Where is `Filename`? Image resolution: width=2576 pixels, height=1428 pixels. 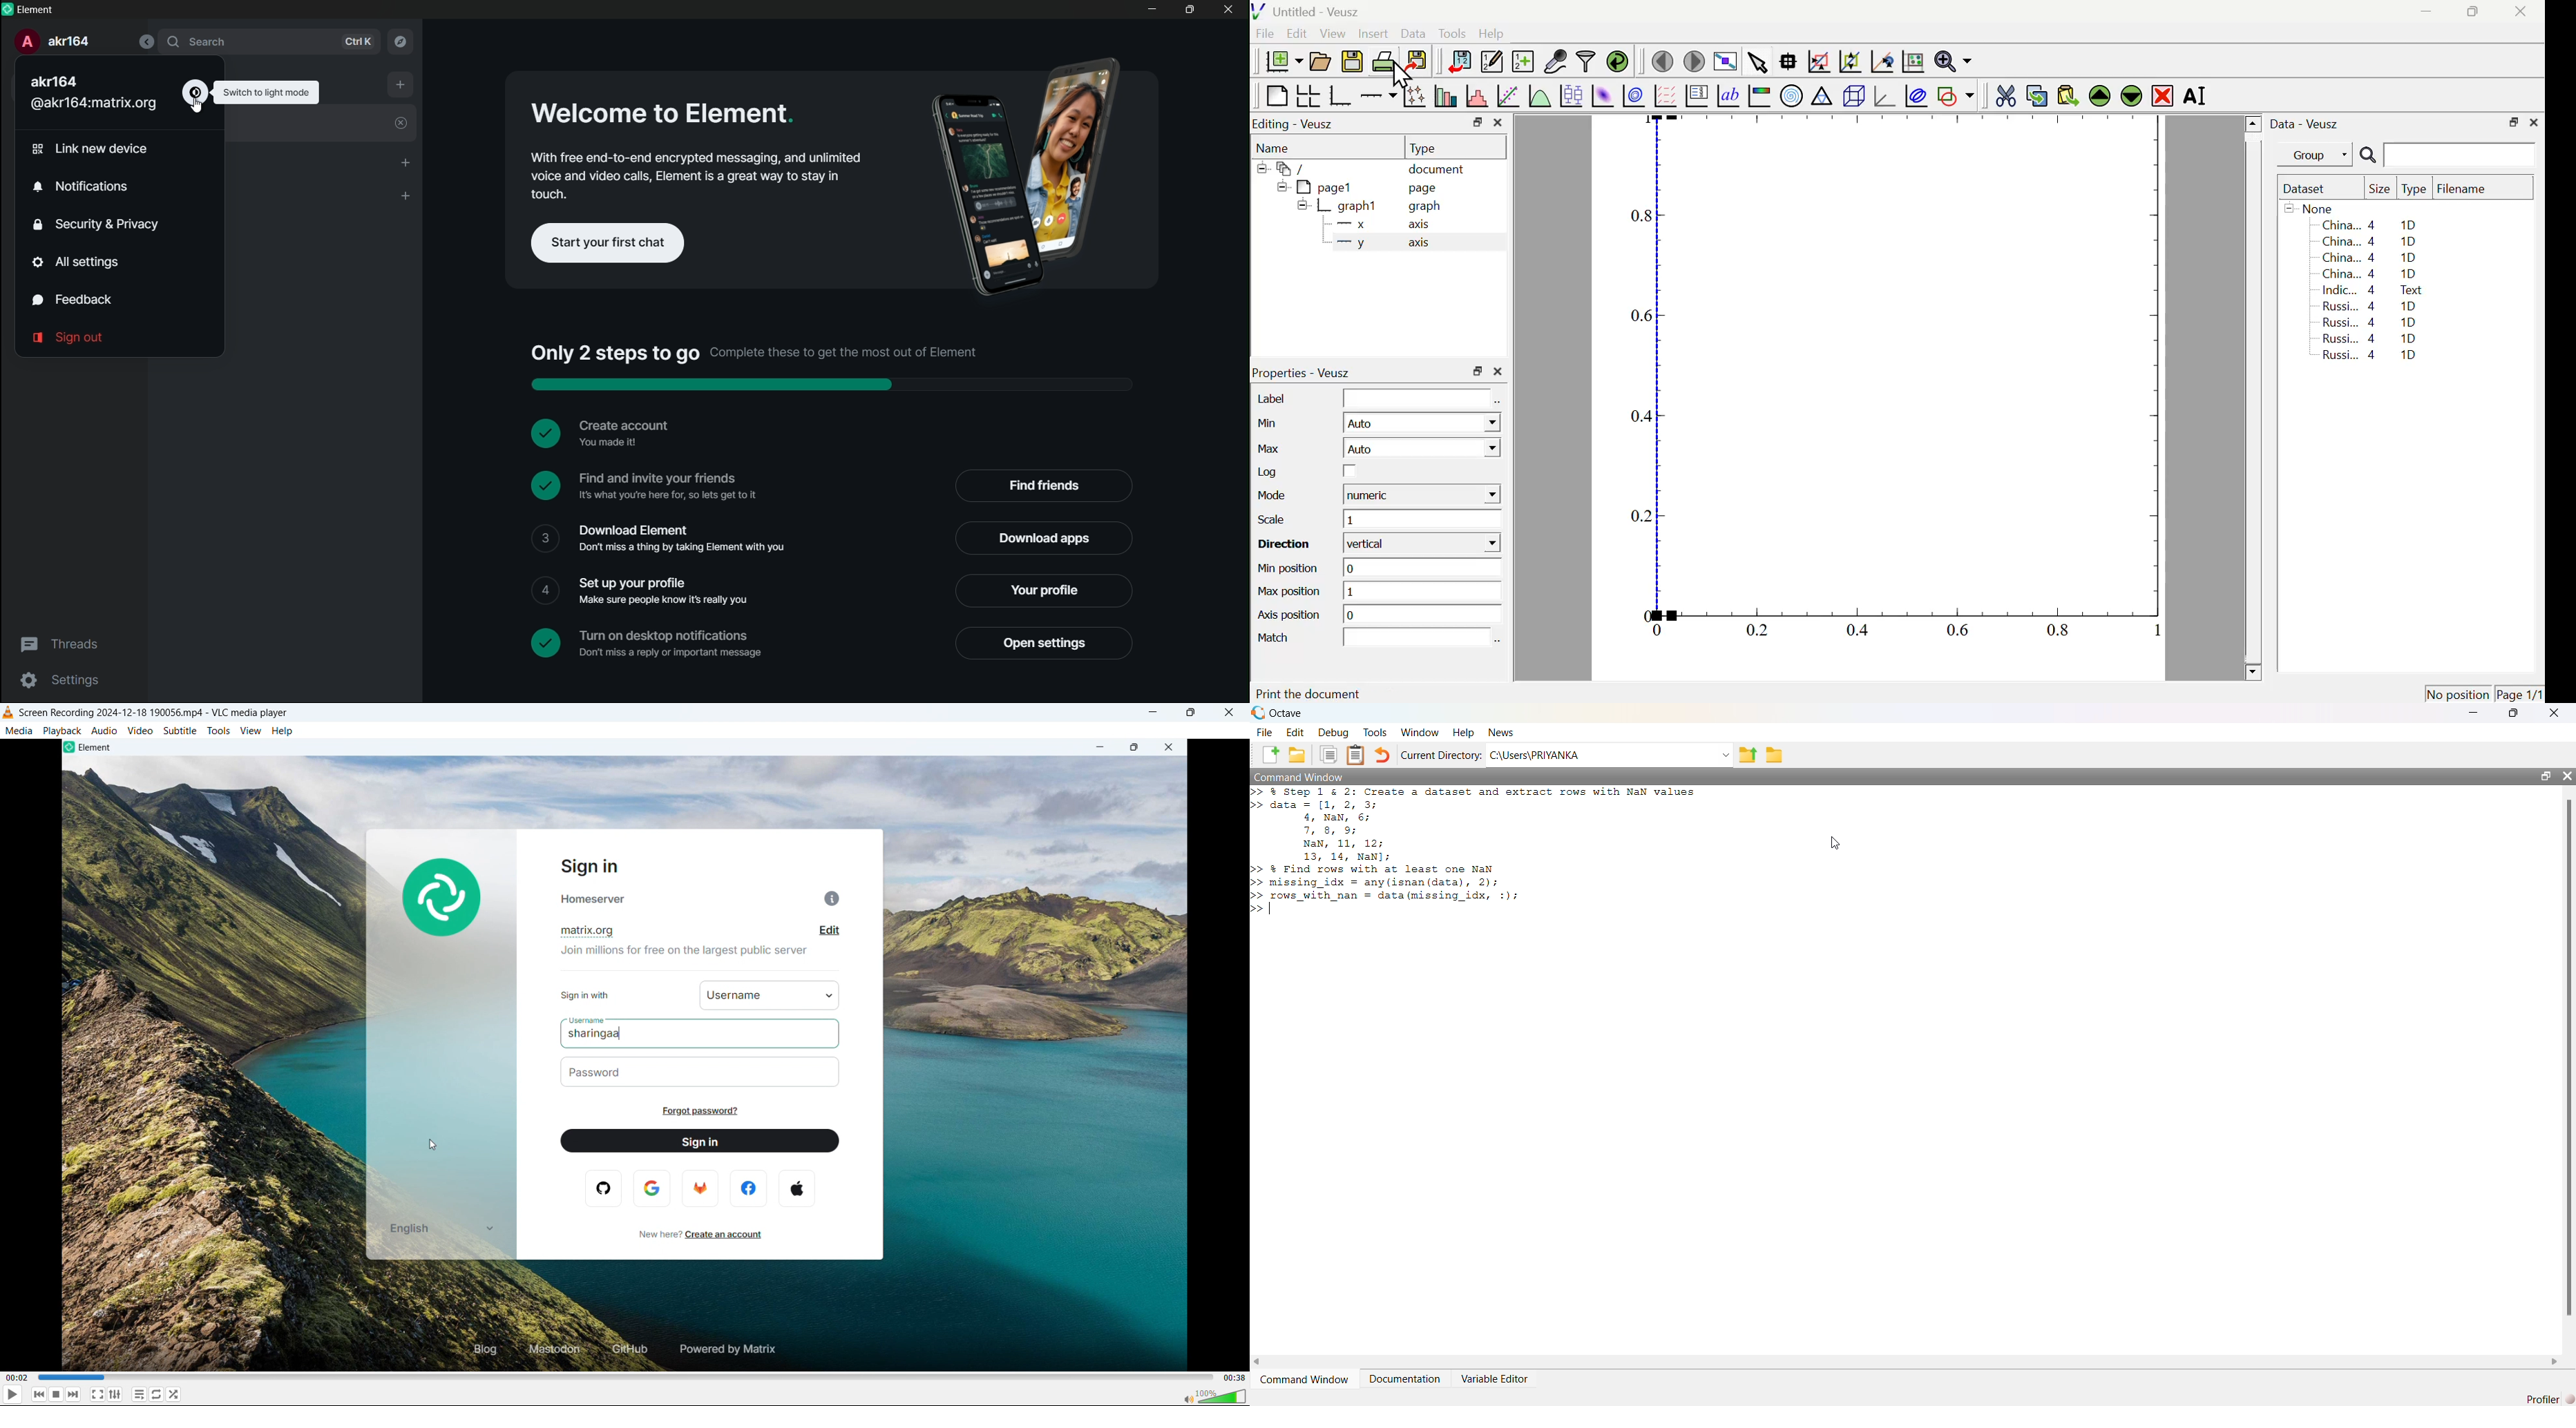 Filename is located at coordinates (2469, 190).